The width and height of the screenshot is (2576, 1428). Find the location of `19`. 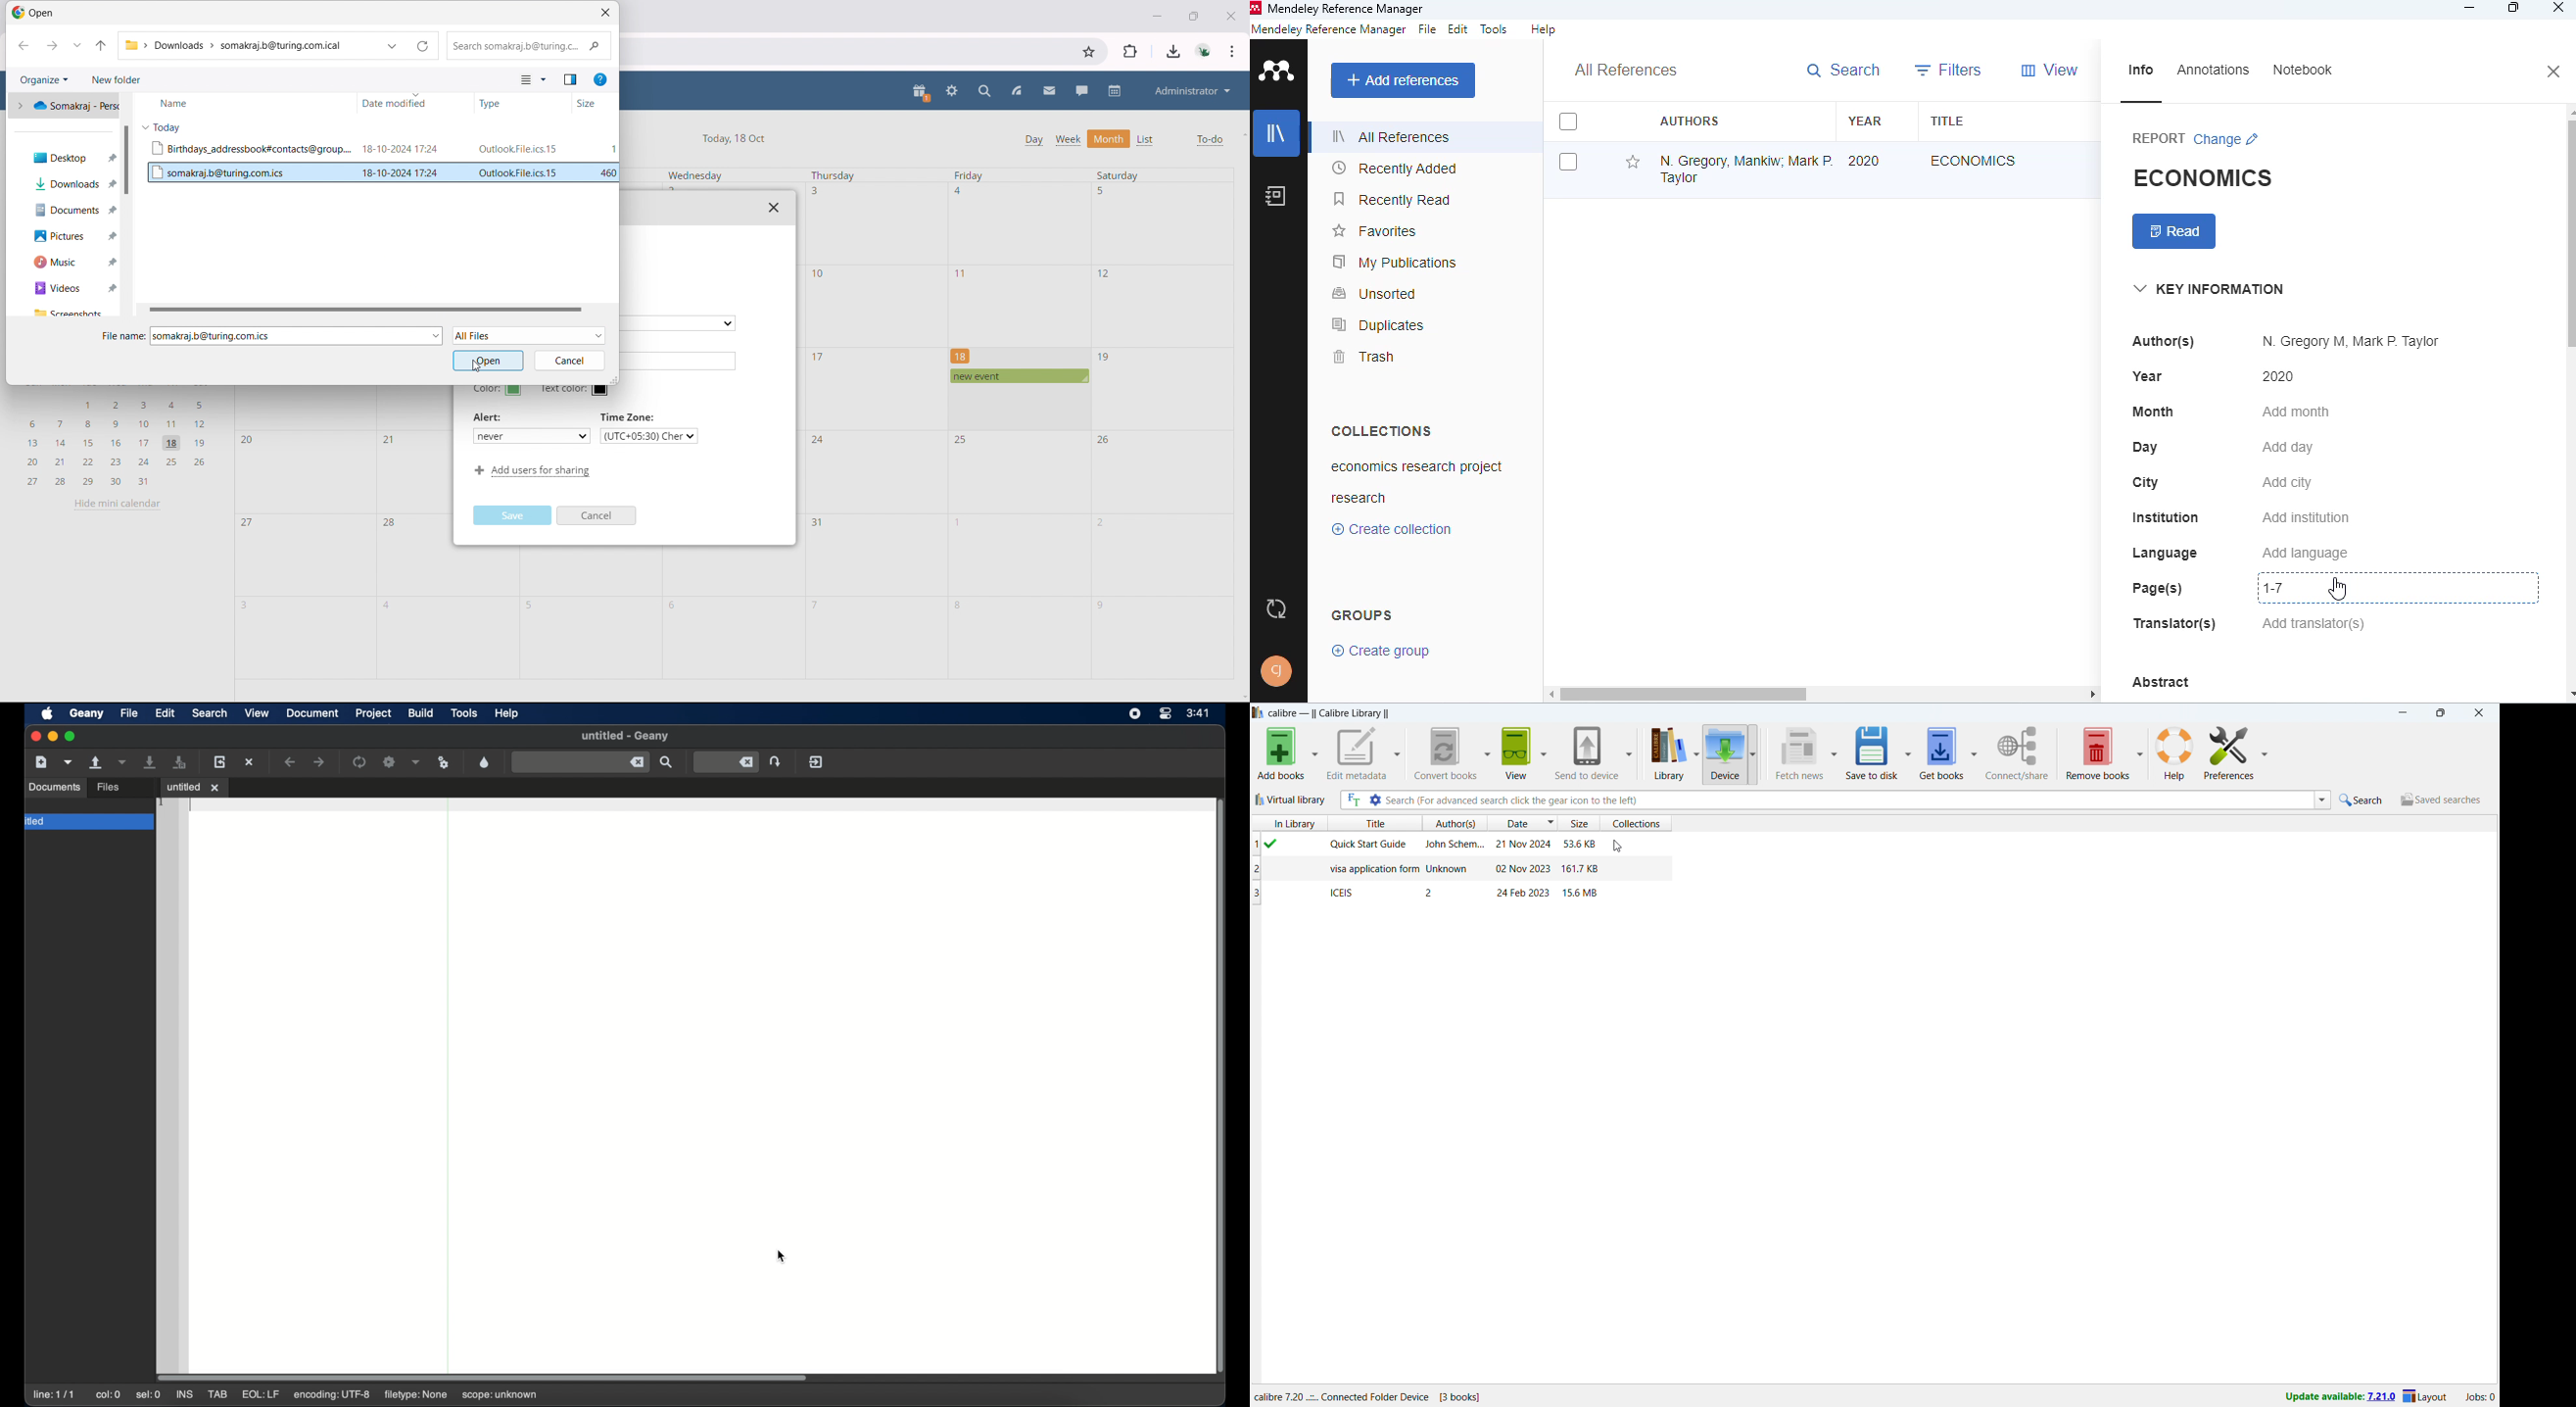

19 is located at coordinates (1105, 358).